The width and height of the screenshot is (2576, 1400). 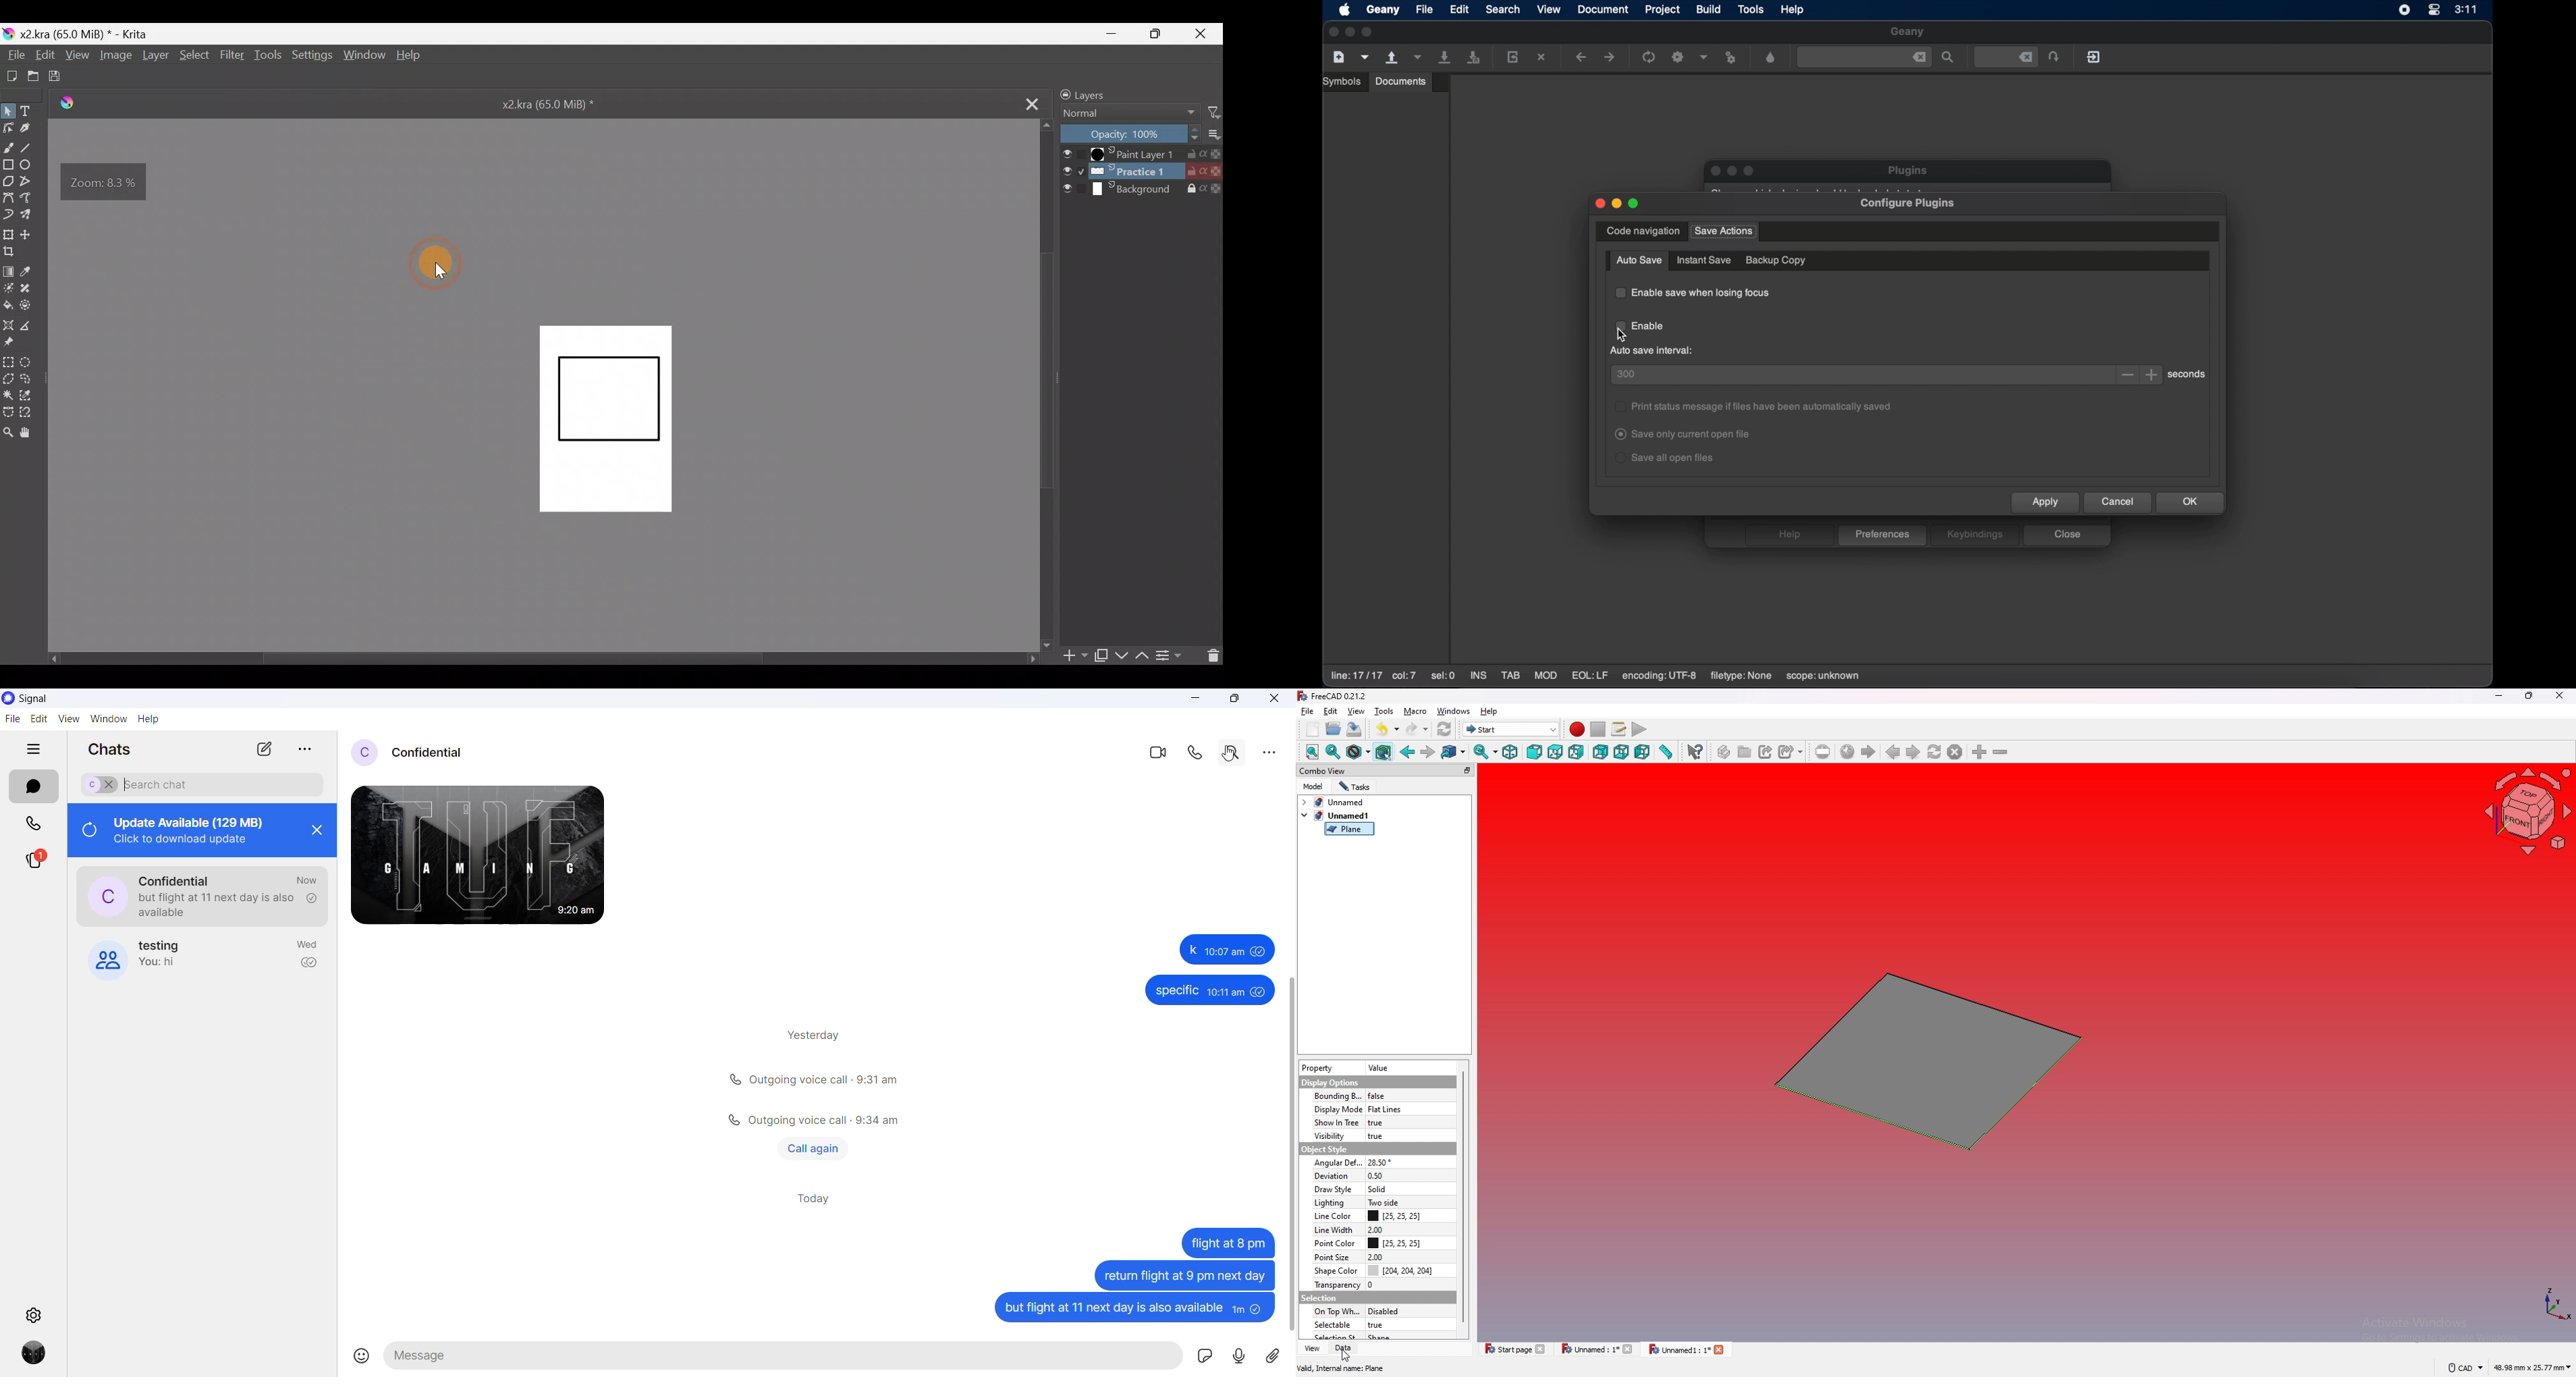 What do you see at coordinates (1894, 752) in the screenshot?
I see `previous page` at bounding box center [1894, 752].